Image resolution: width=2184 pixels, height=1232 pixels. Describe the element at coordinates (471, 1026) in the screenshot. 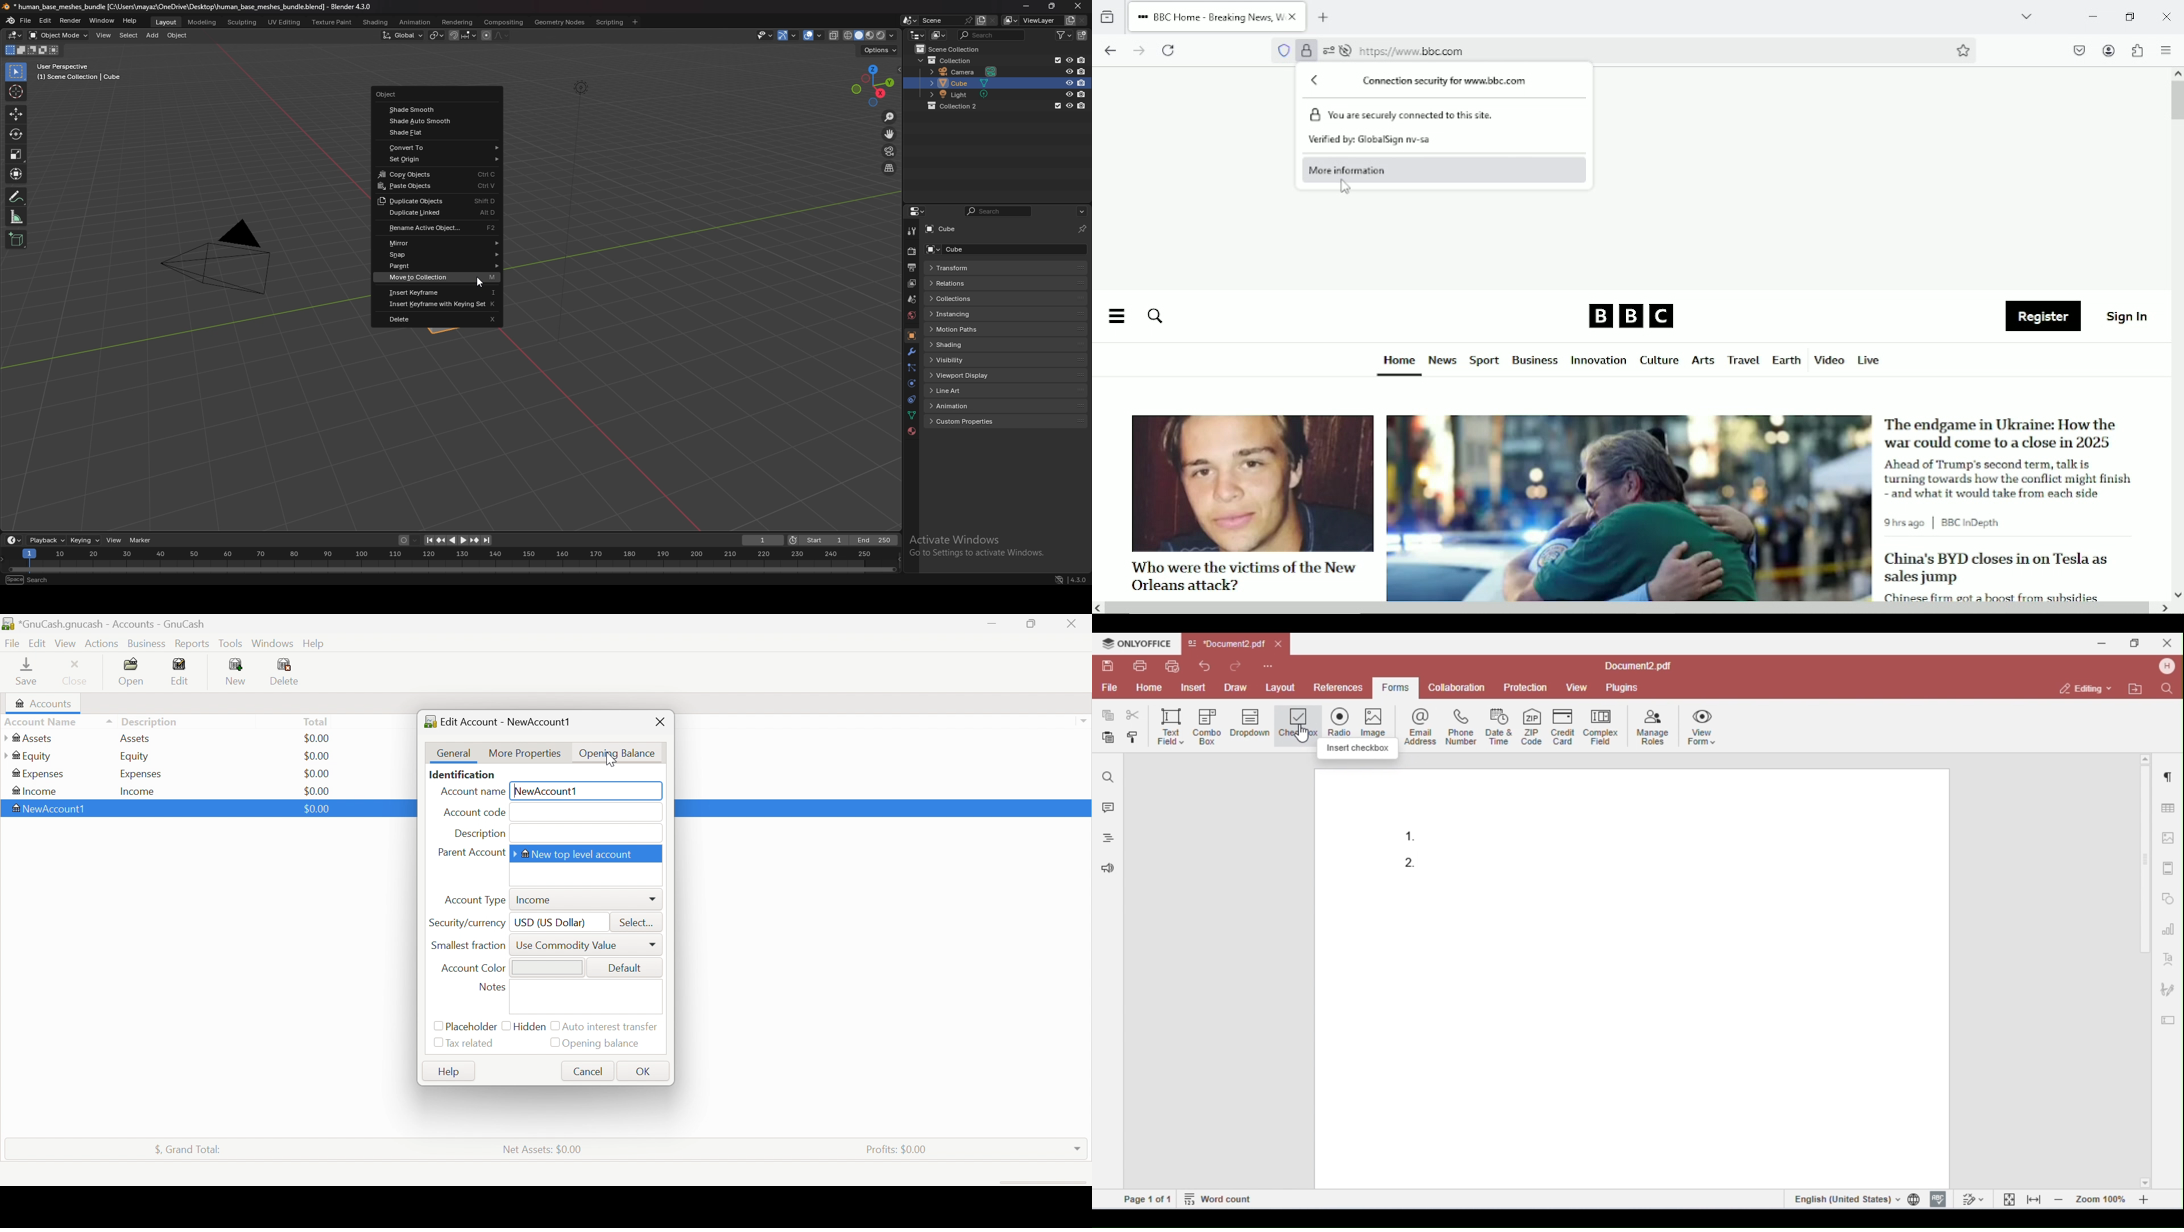

I see `Placeholder` at that location.